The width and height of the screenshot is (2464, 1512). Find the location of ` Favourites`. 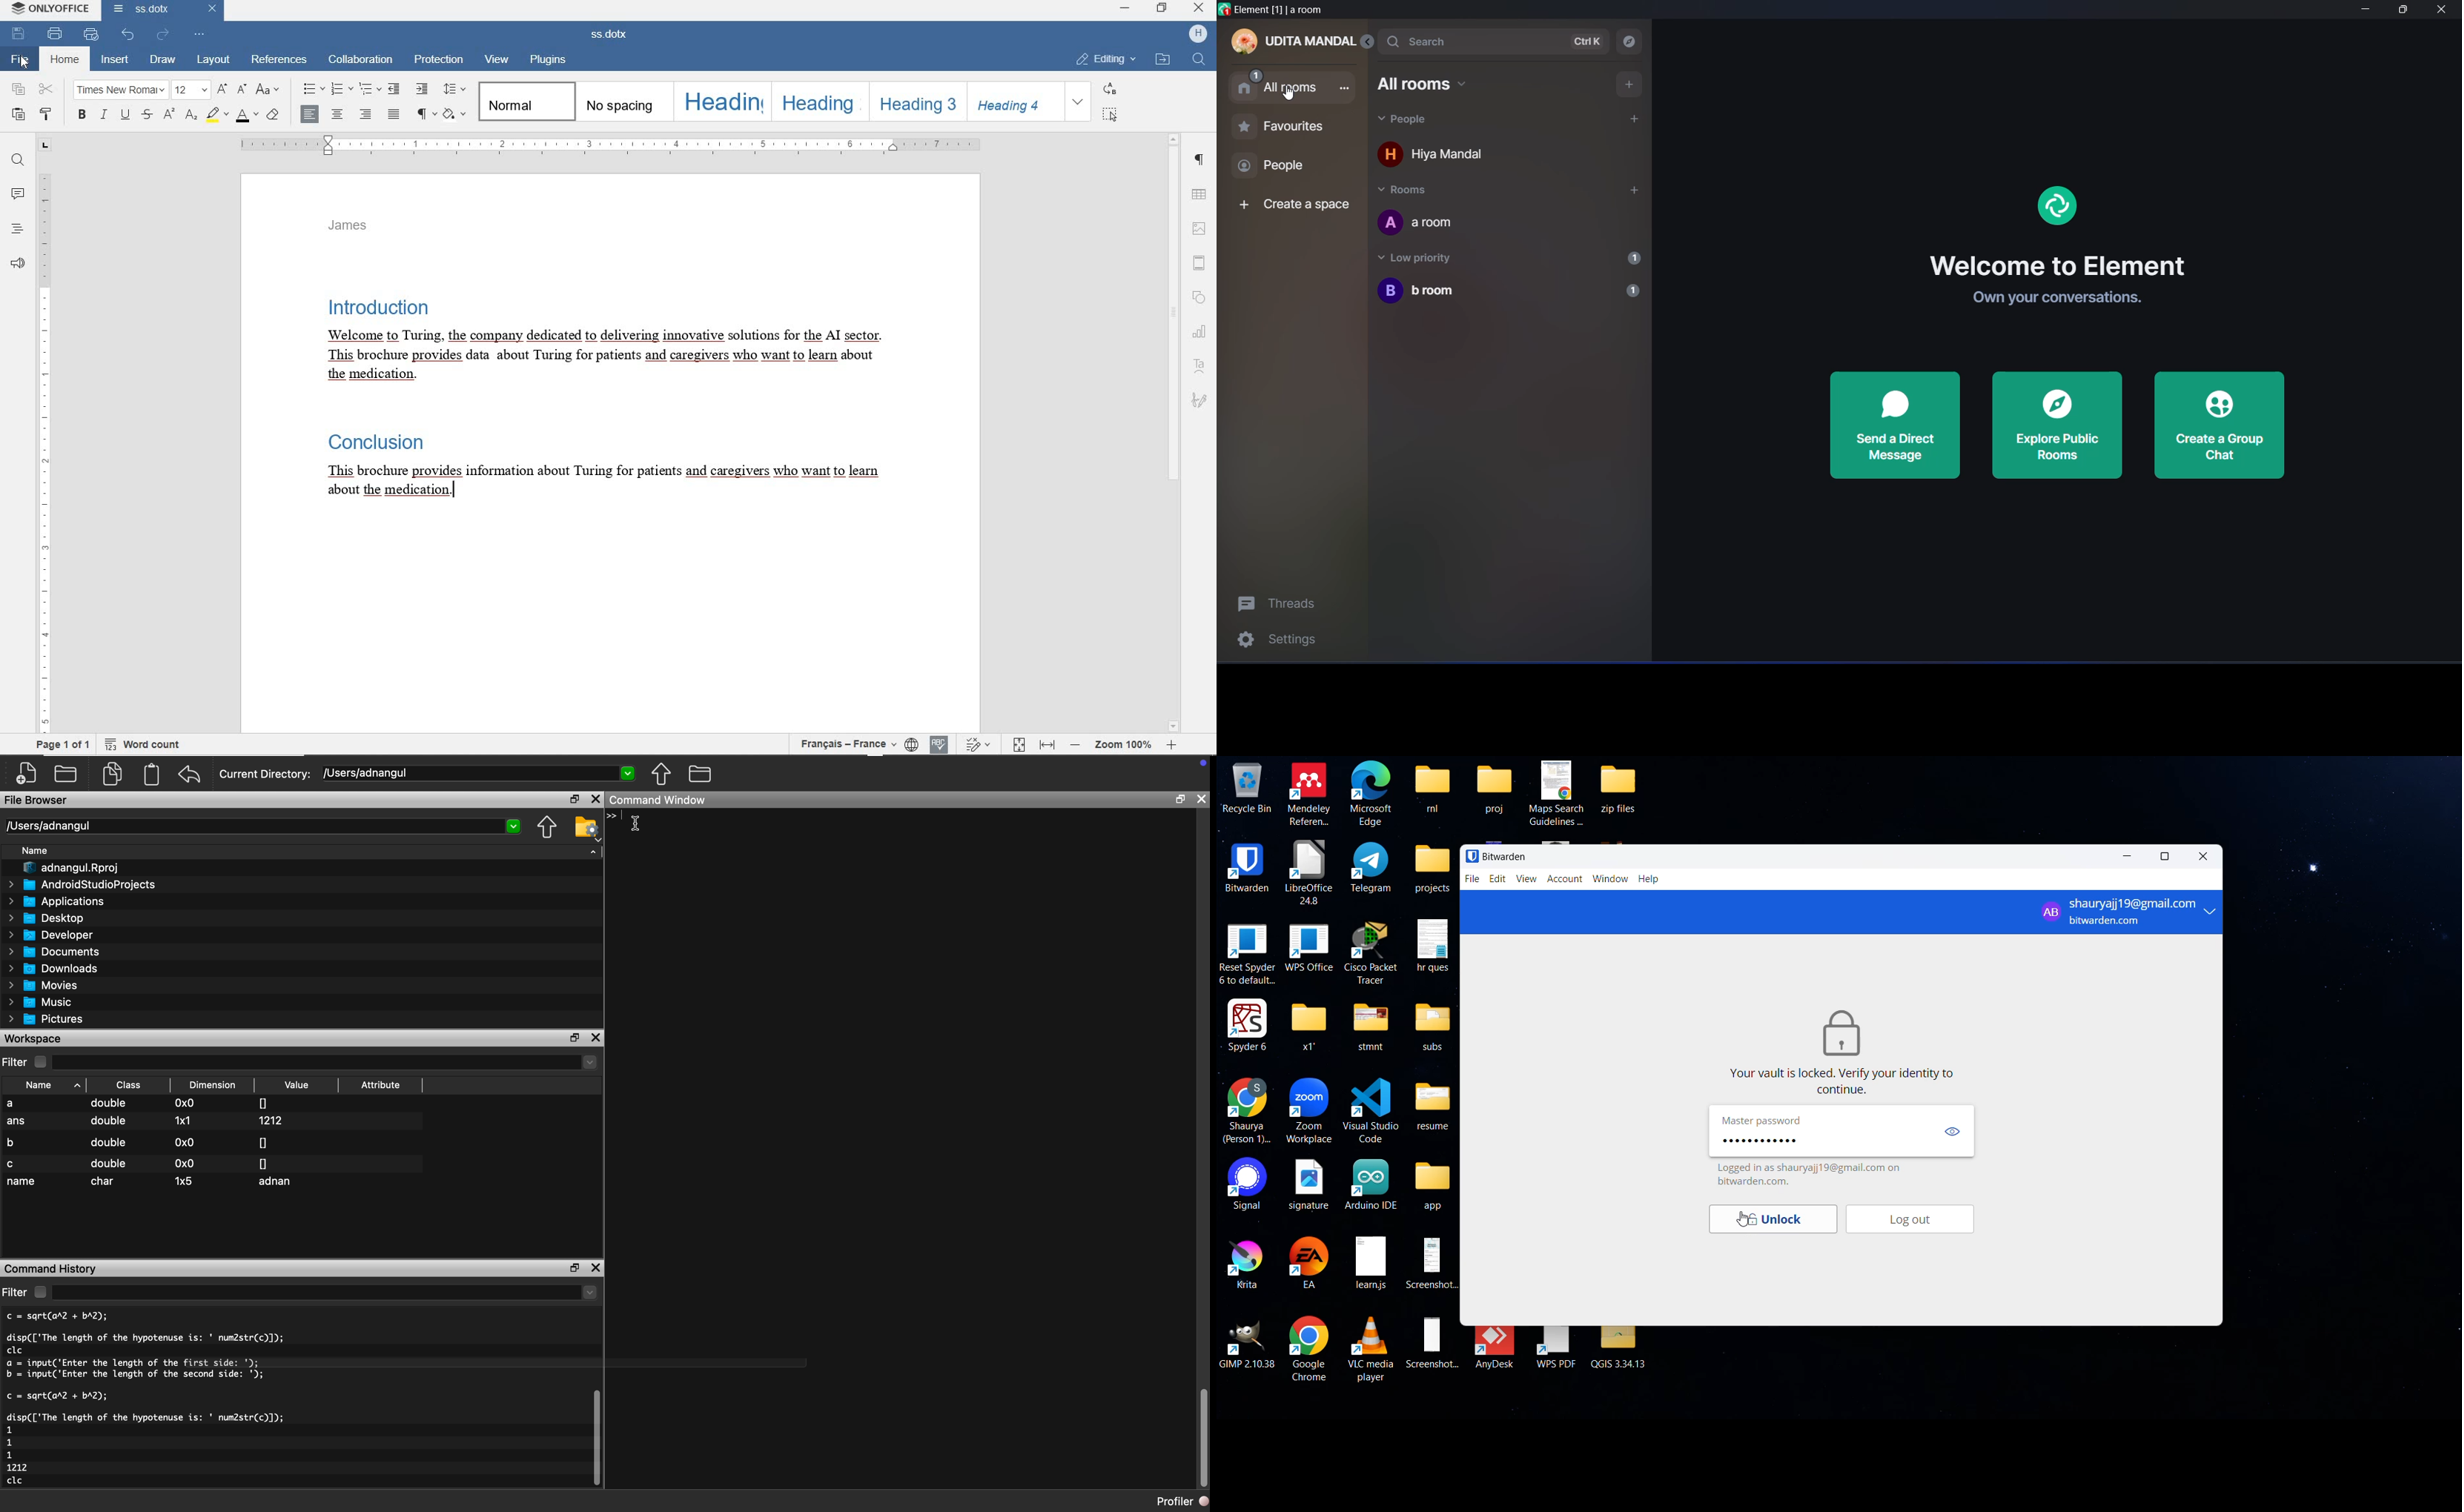

 Favourites is located at coordinates (1280, 130).